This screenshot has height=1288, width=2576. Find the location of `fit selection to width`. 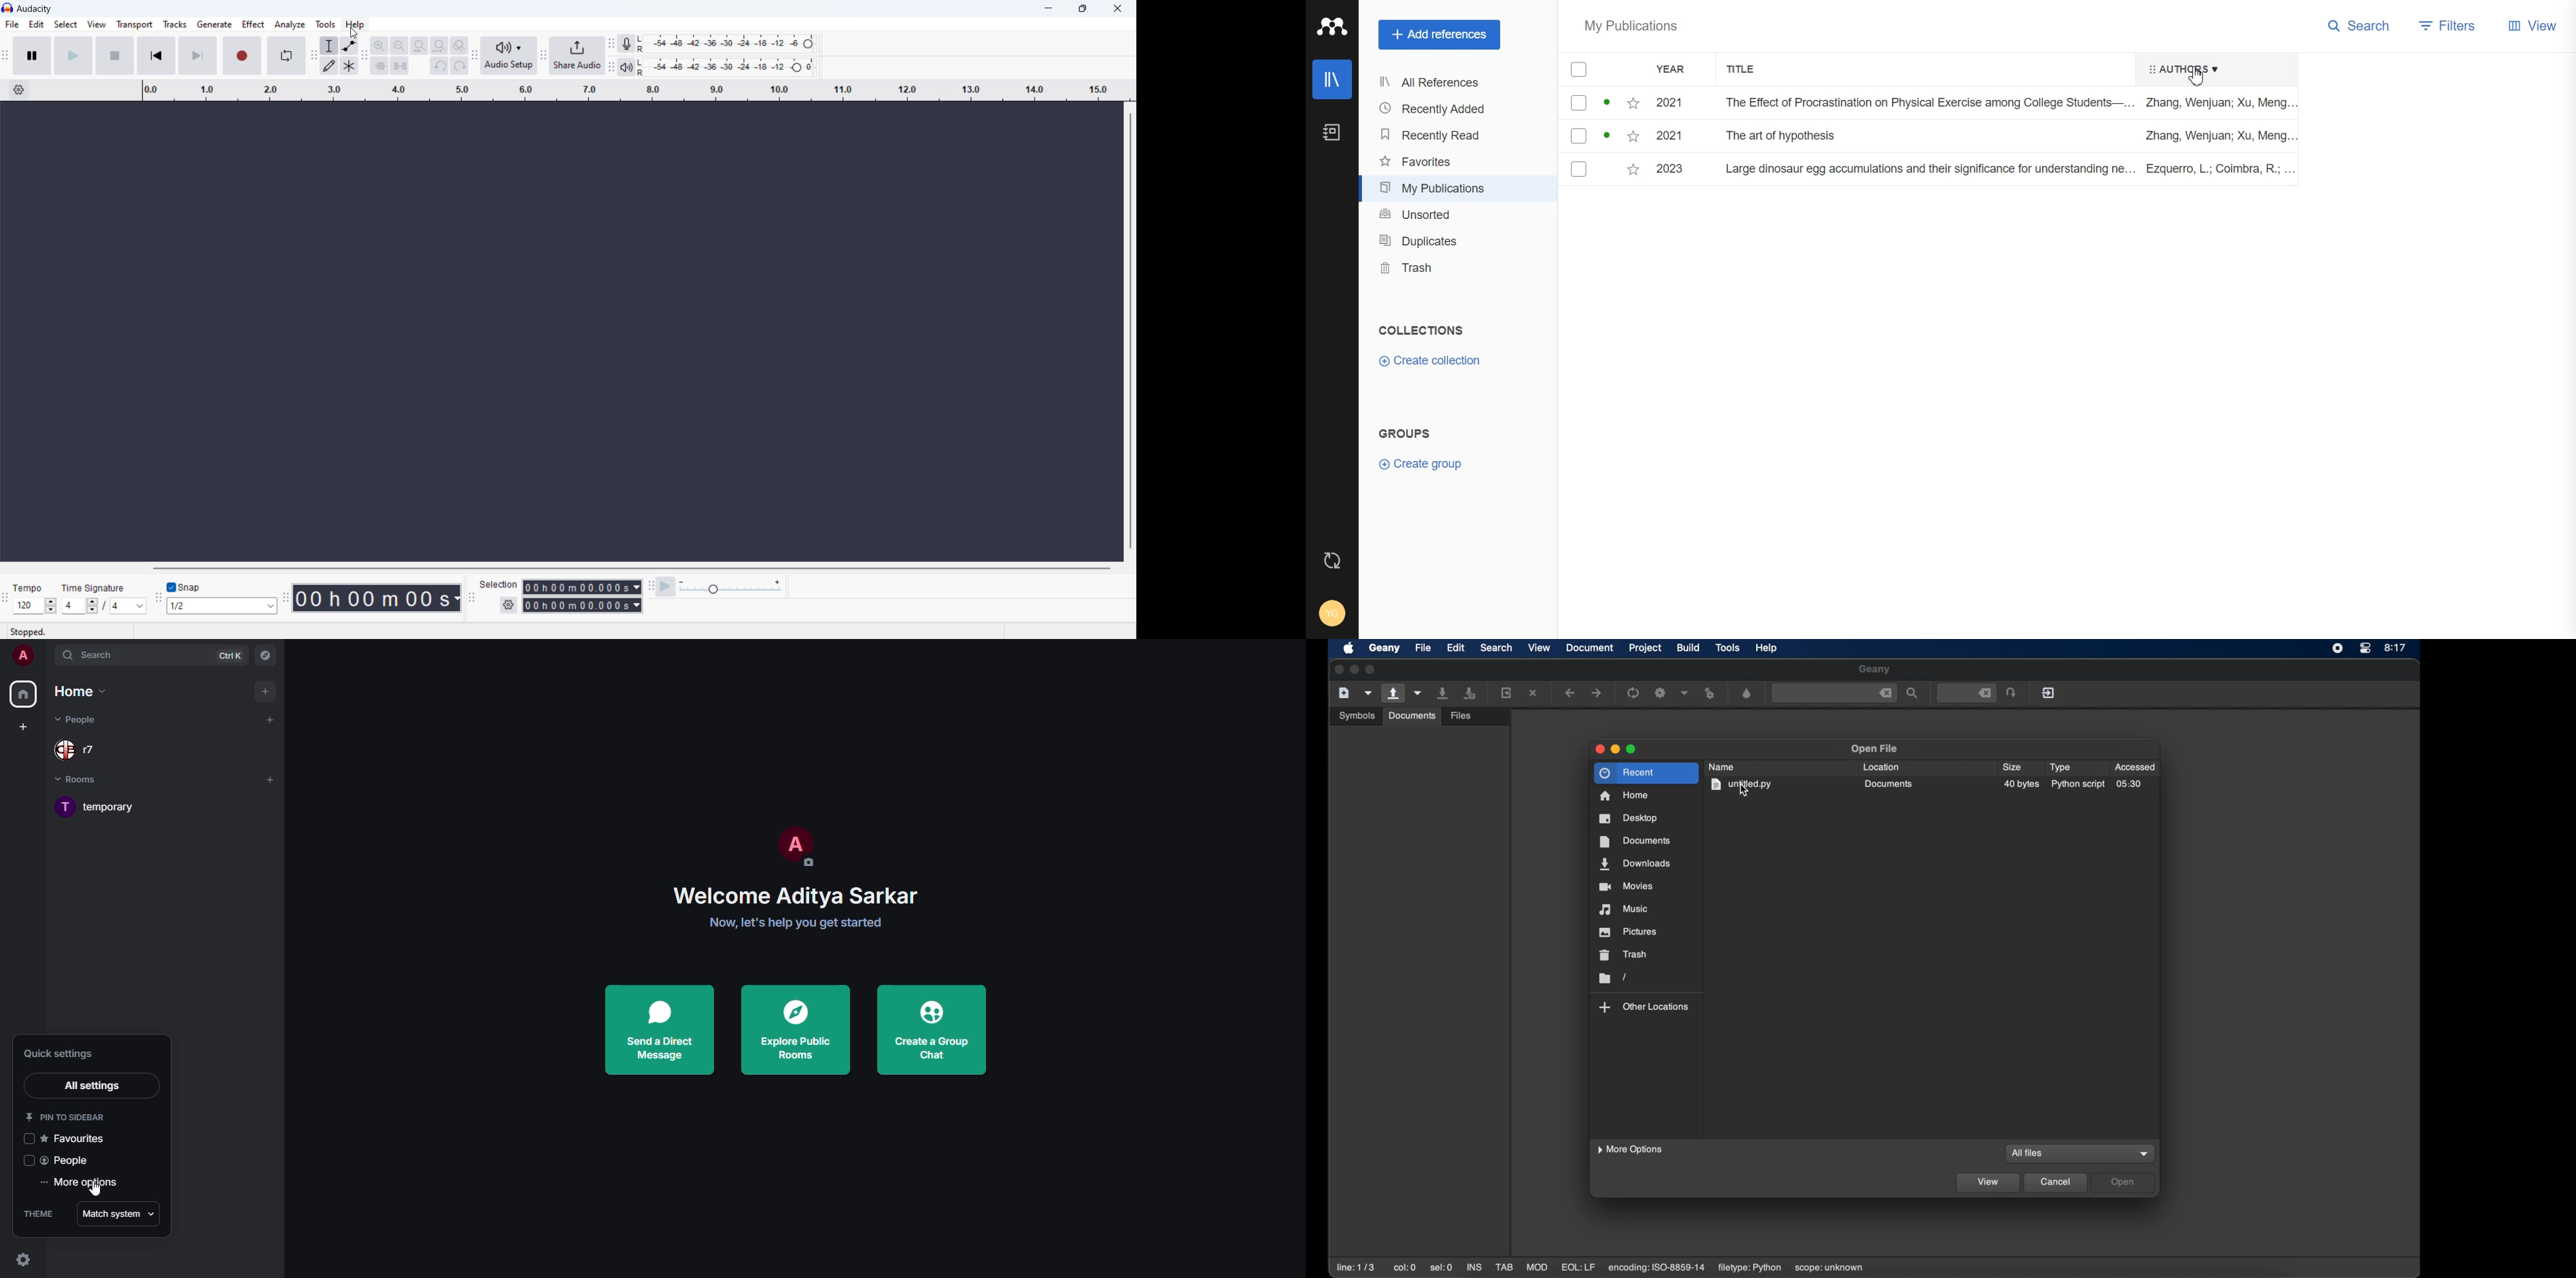

fit selection to width is located at coordinates (419, 46).